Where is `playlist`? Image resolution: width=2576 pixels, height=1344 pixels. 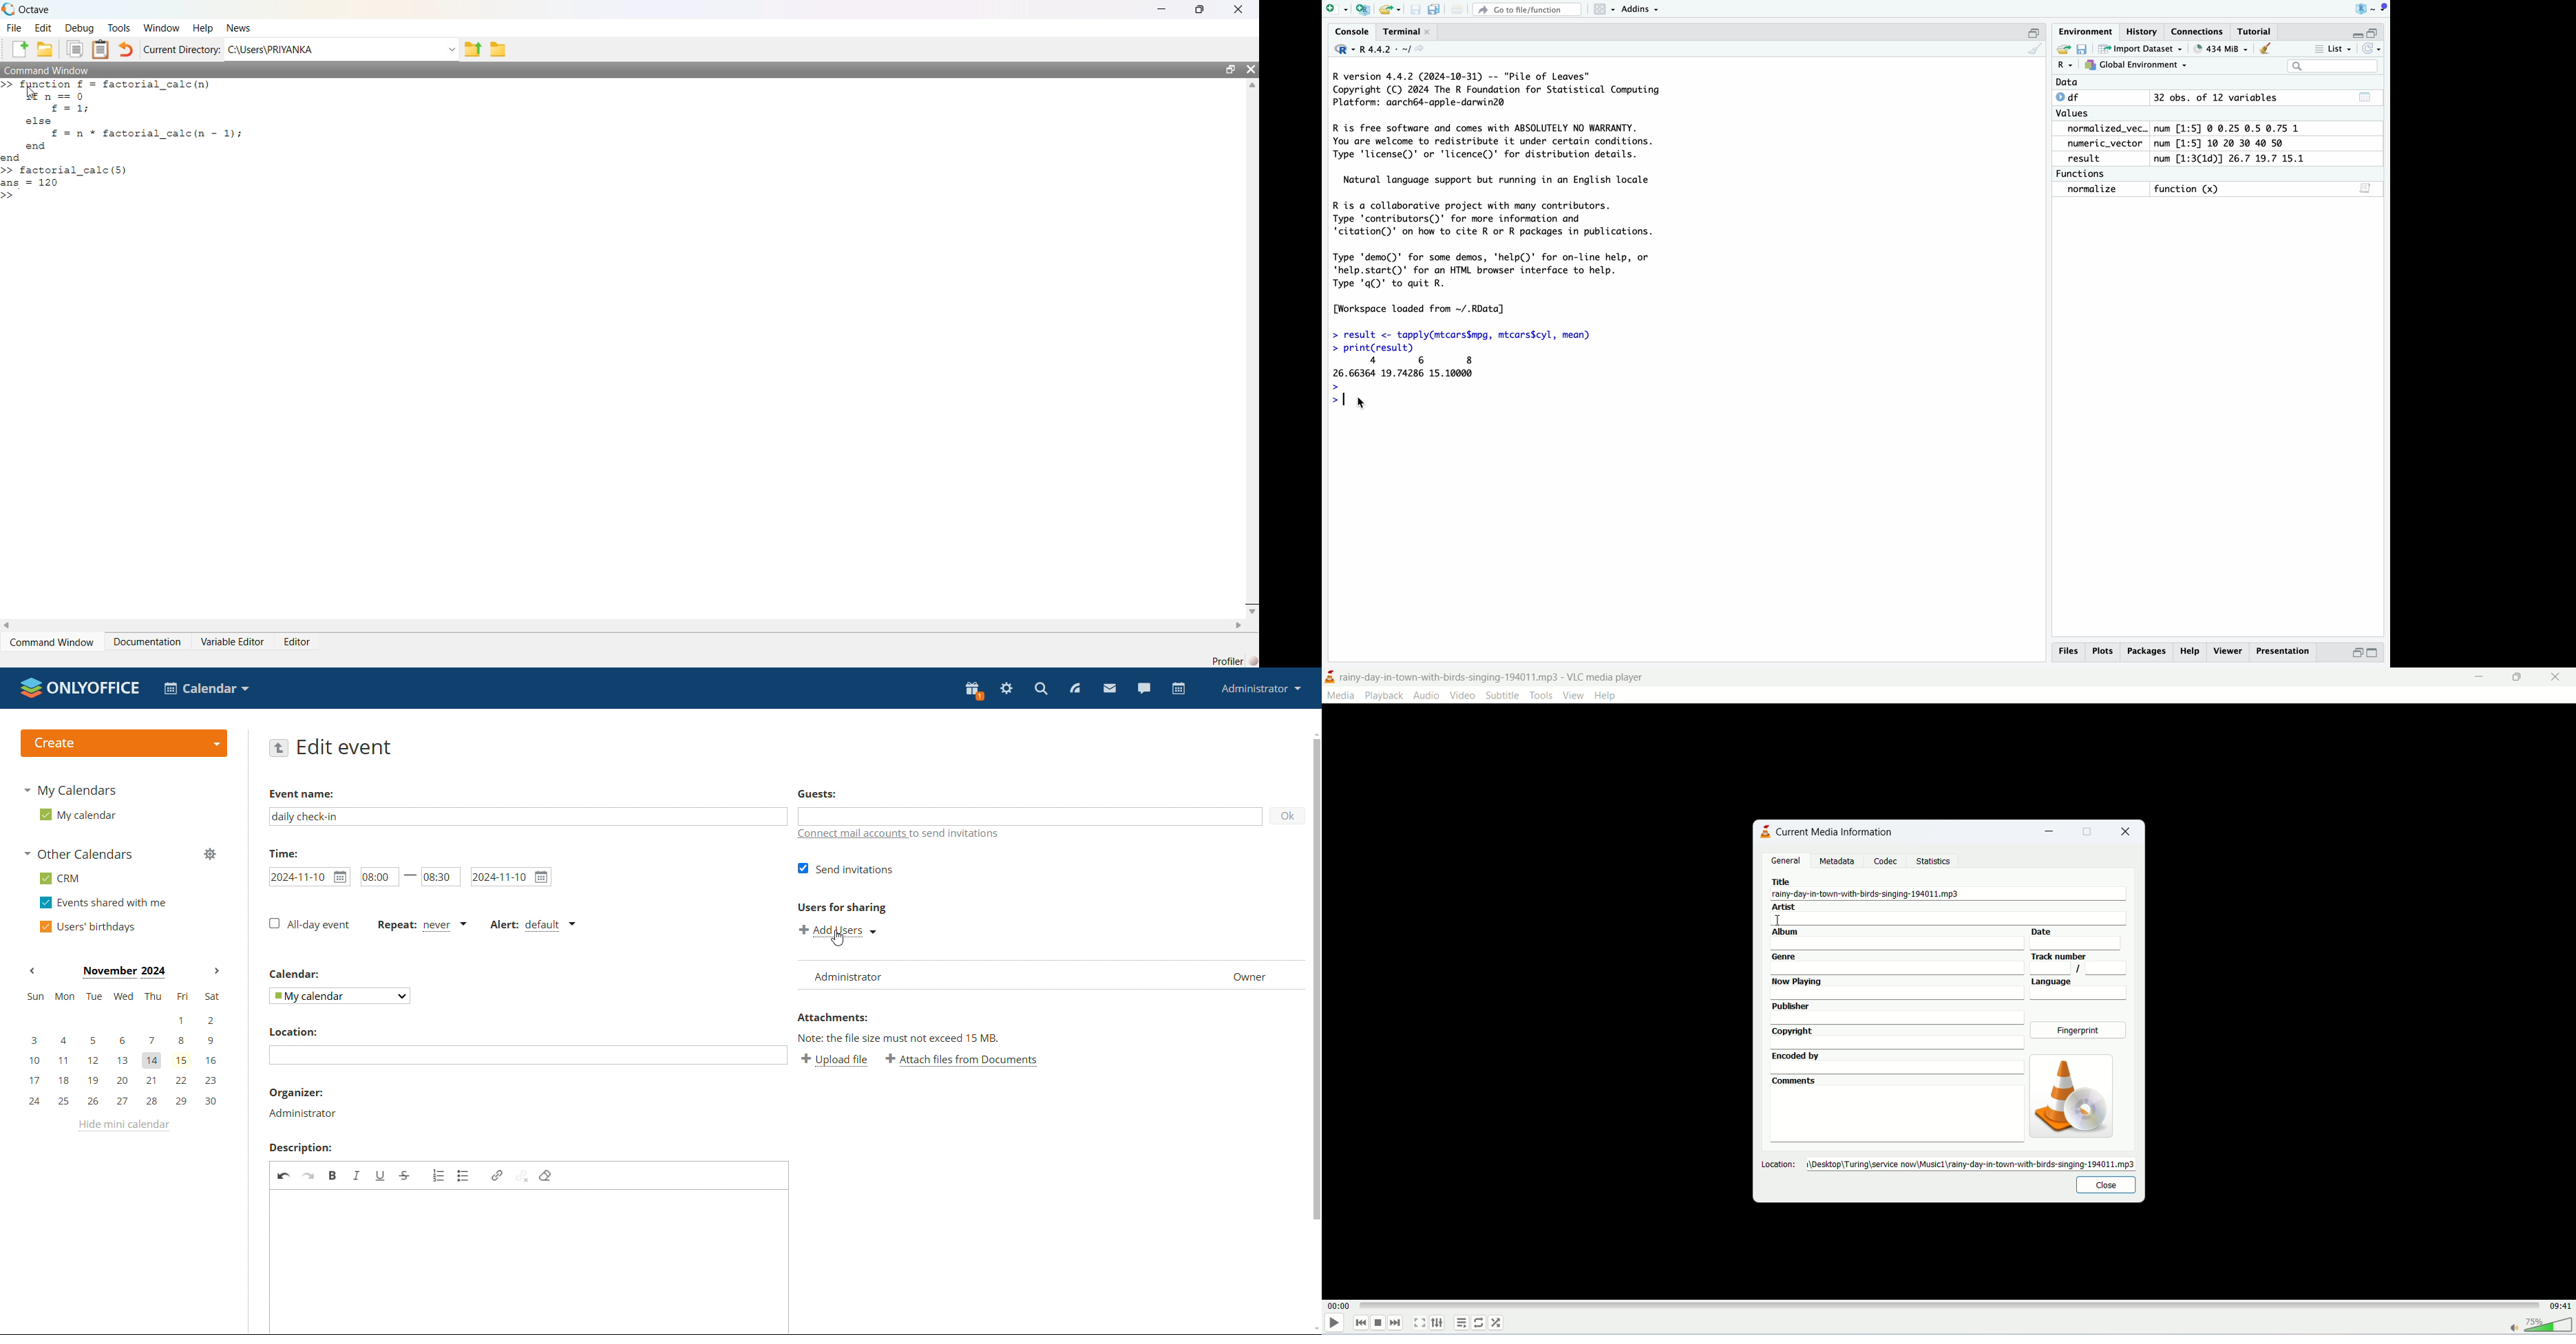
playlist is located at coordinates (1462, 1321).